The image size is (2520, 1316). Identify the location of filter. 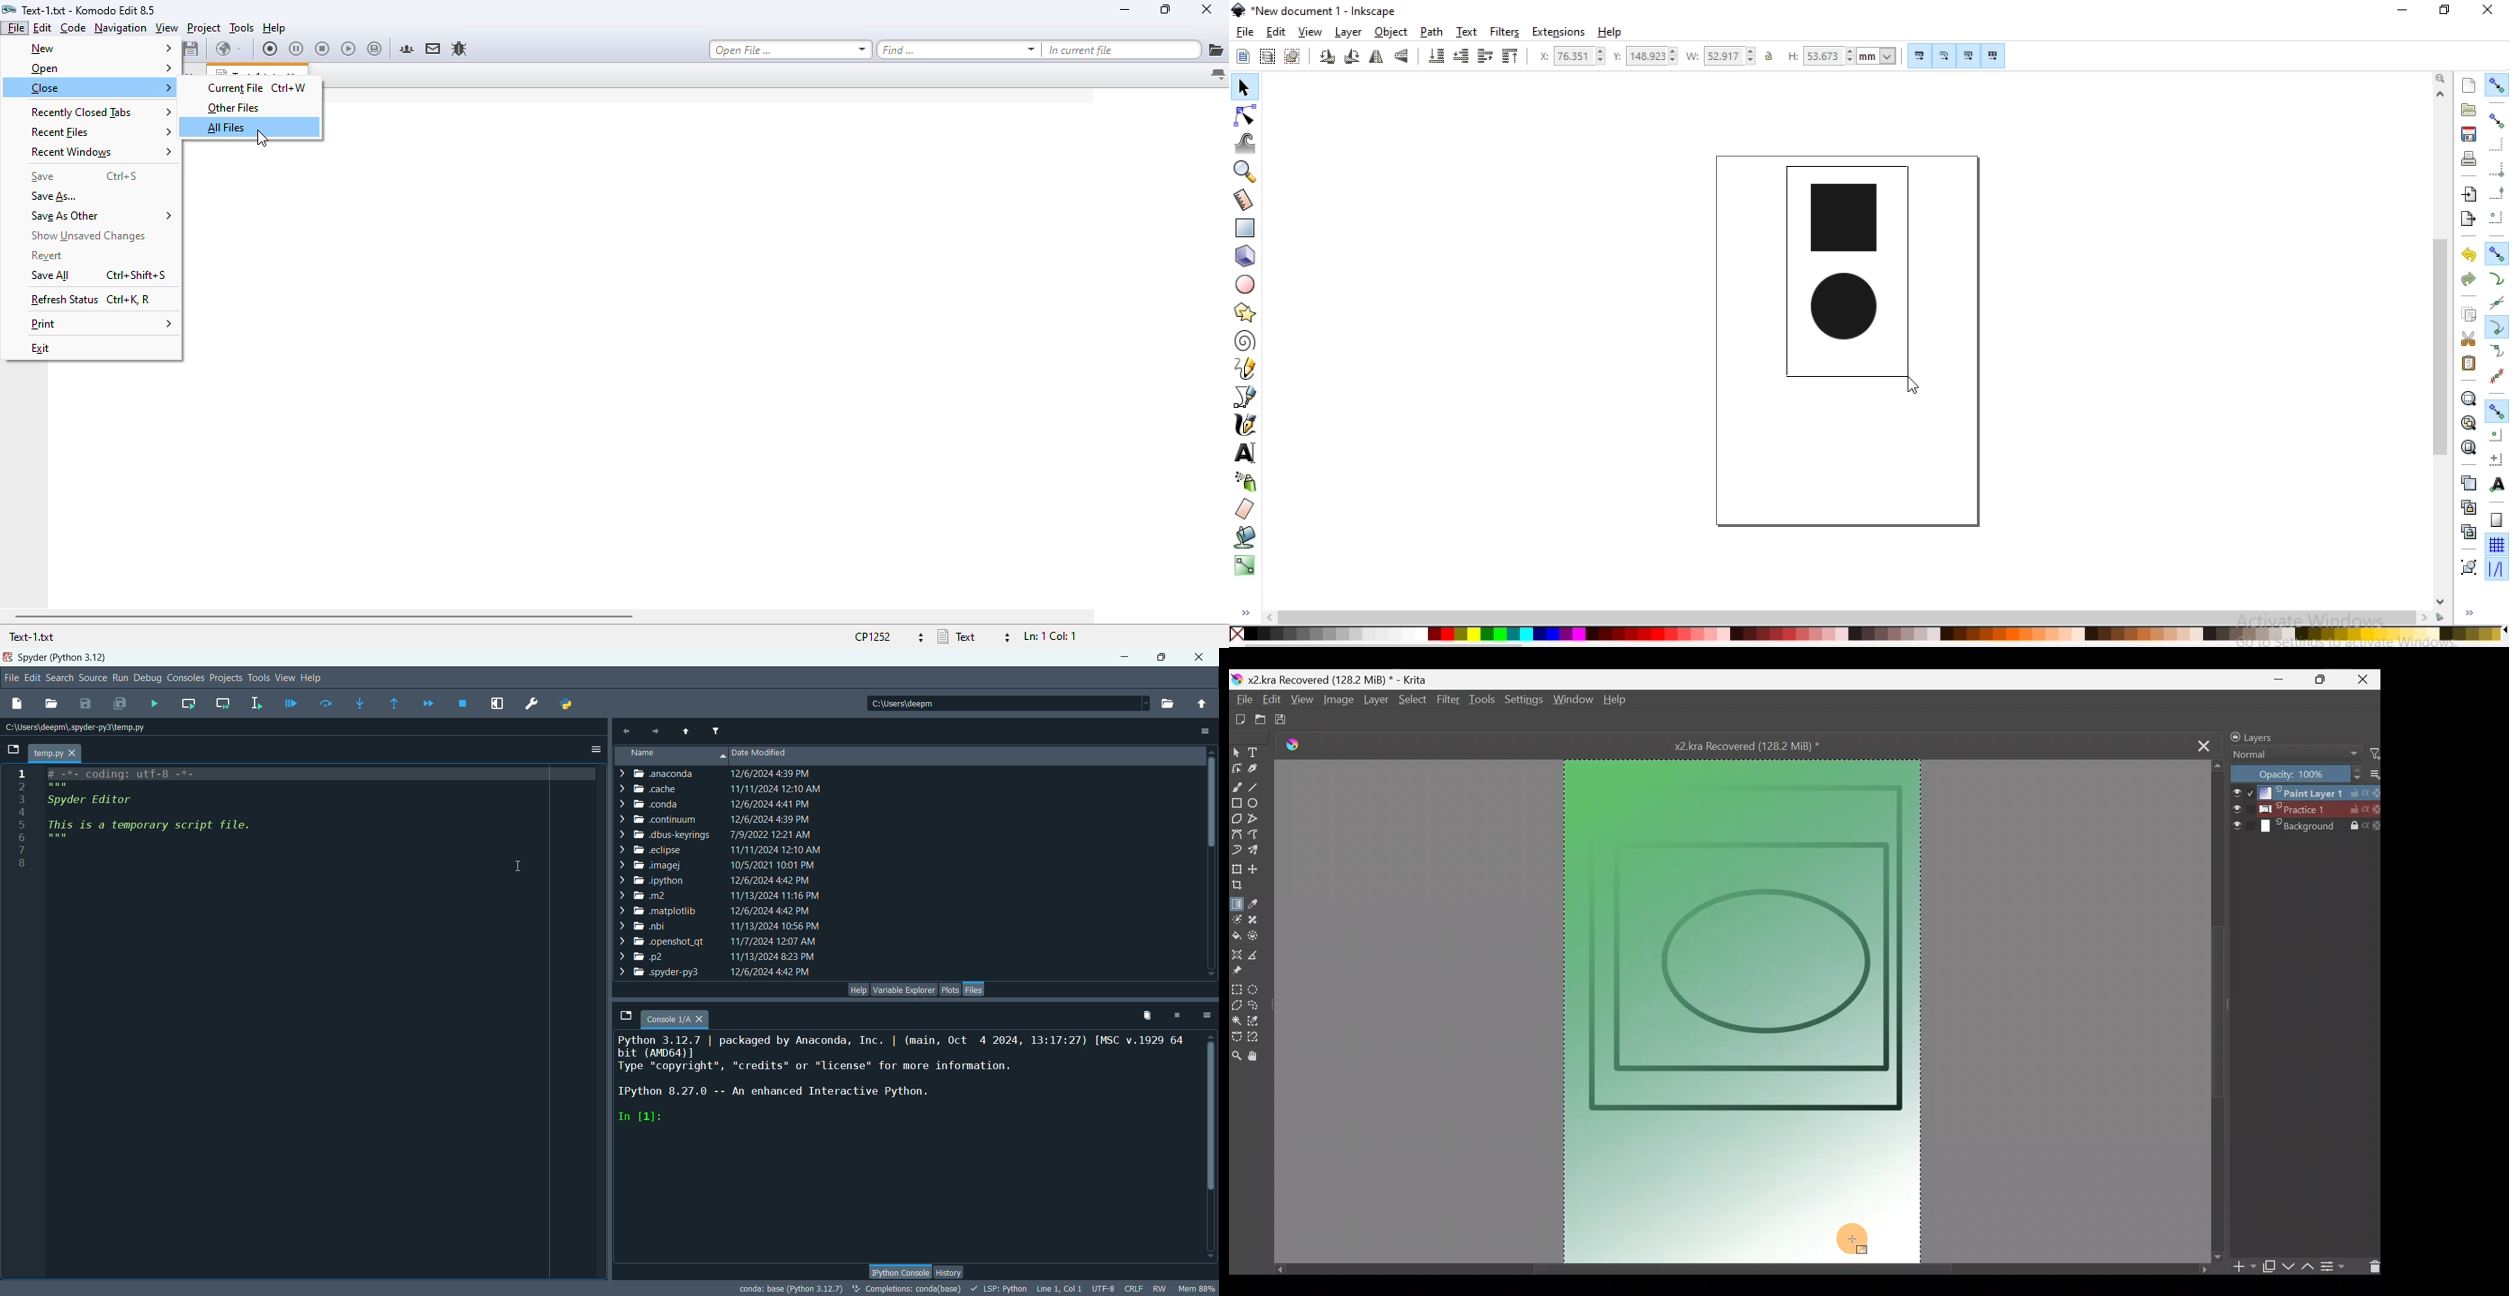
(721, 729).